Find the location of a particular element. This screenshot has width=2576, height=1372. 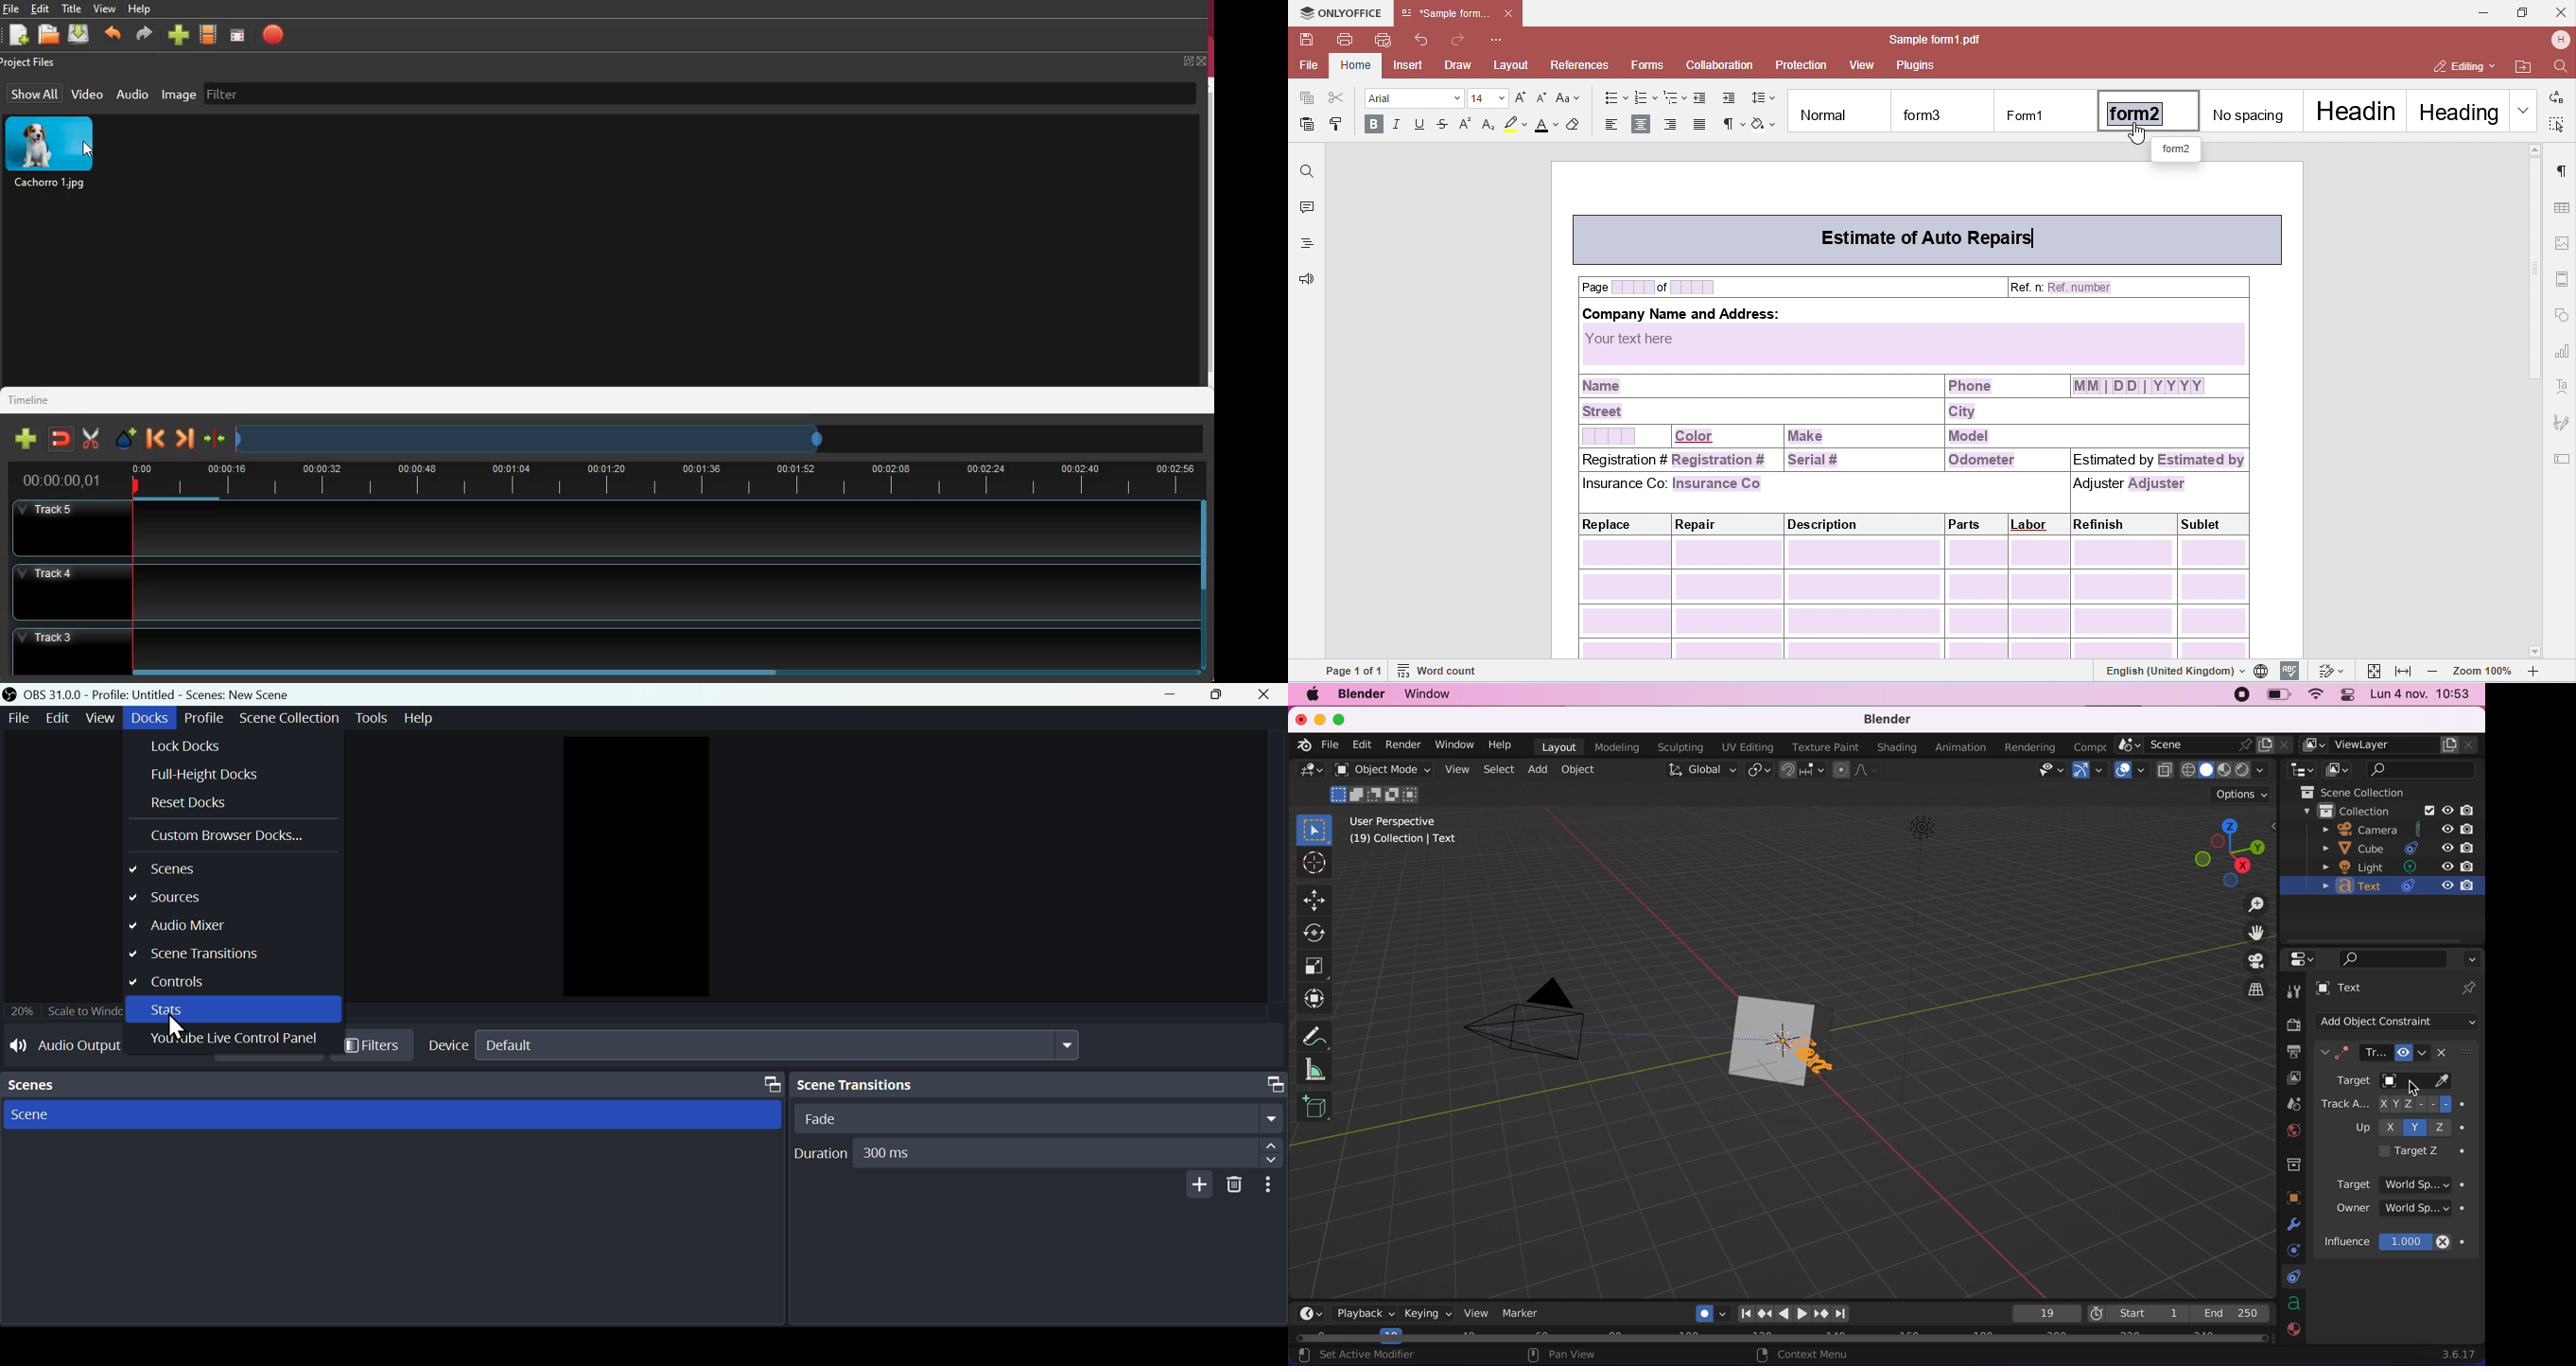

cursor is located at coordinates (173, 1031).